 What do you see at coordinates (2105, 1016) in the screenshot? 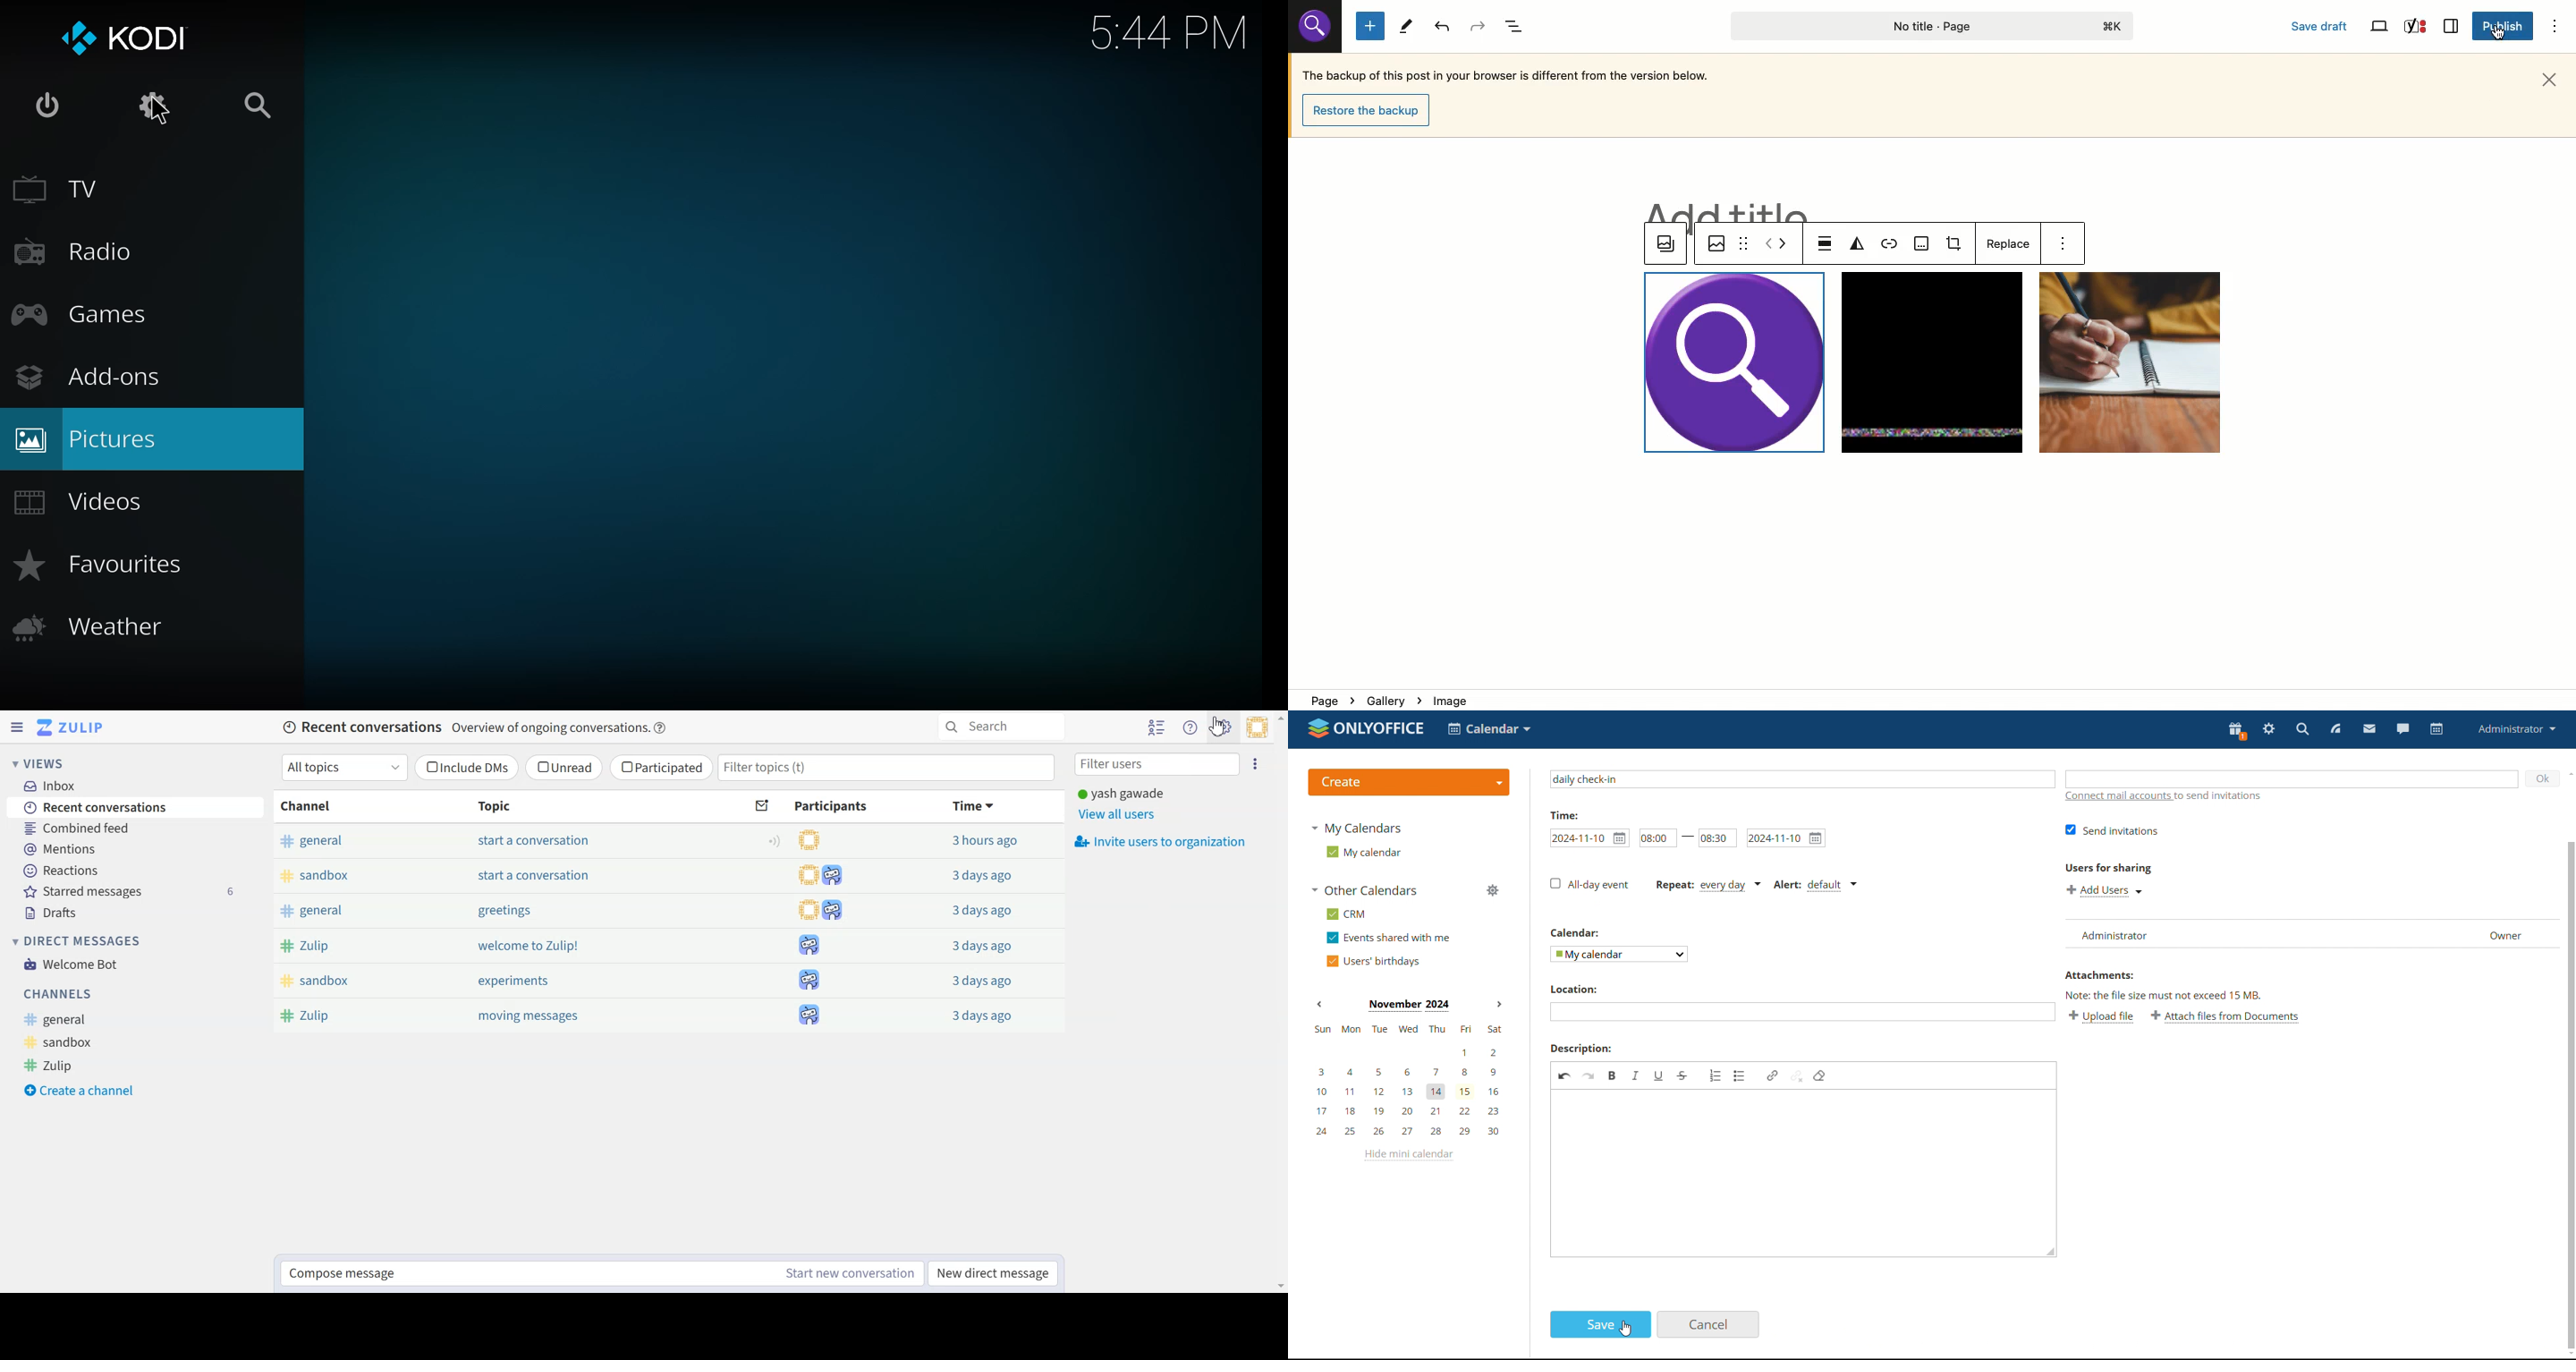
I see `upload file` at bounding box center [2105, 1016].